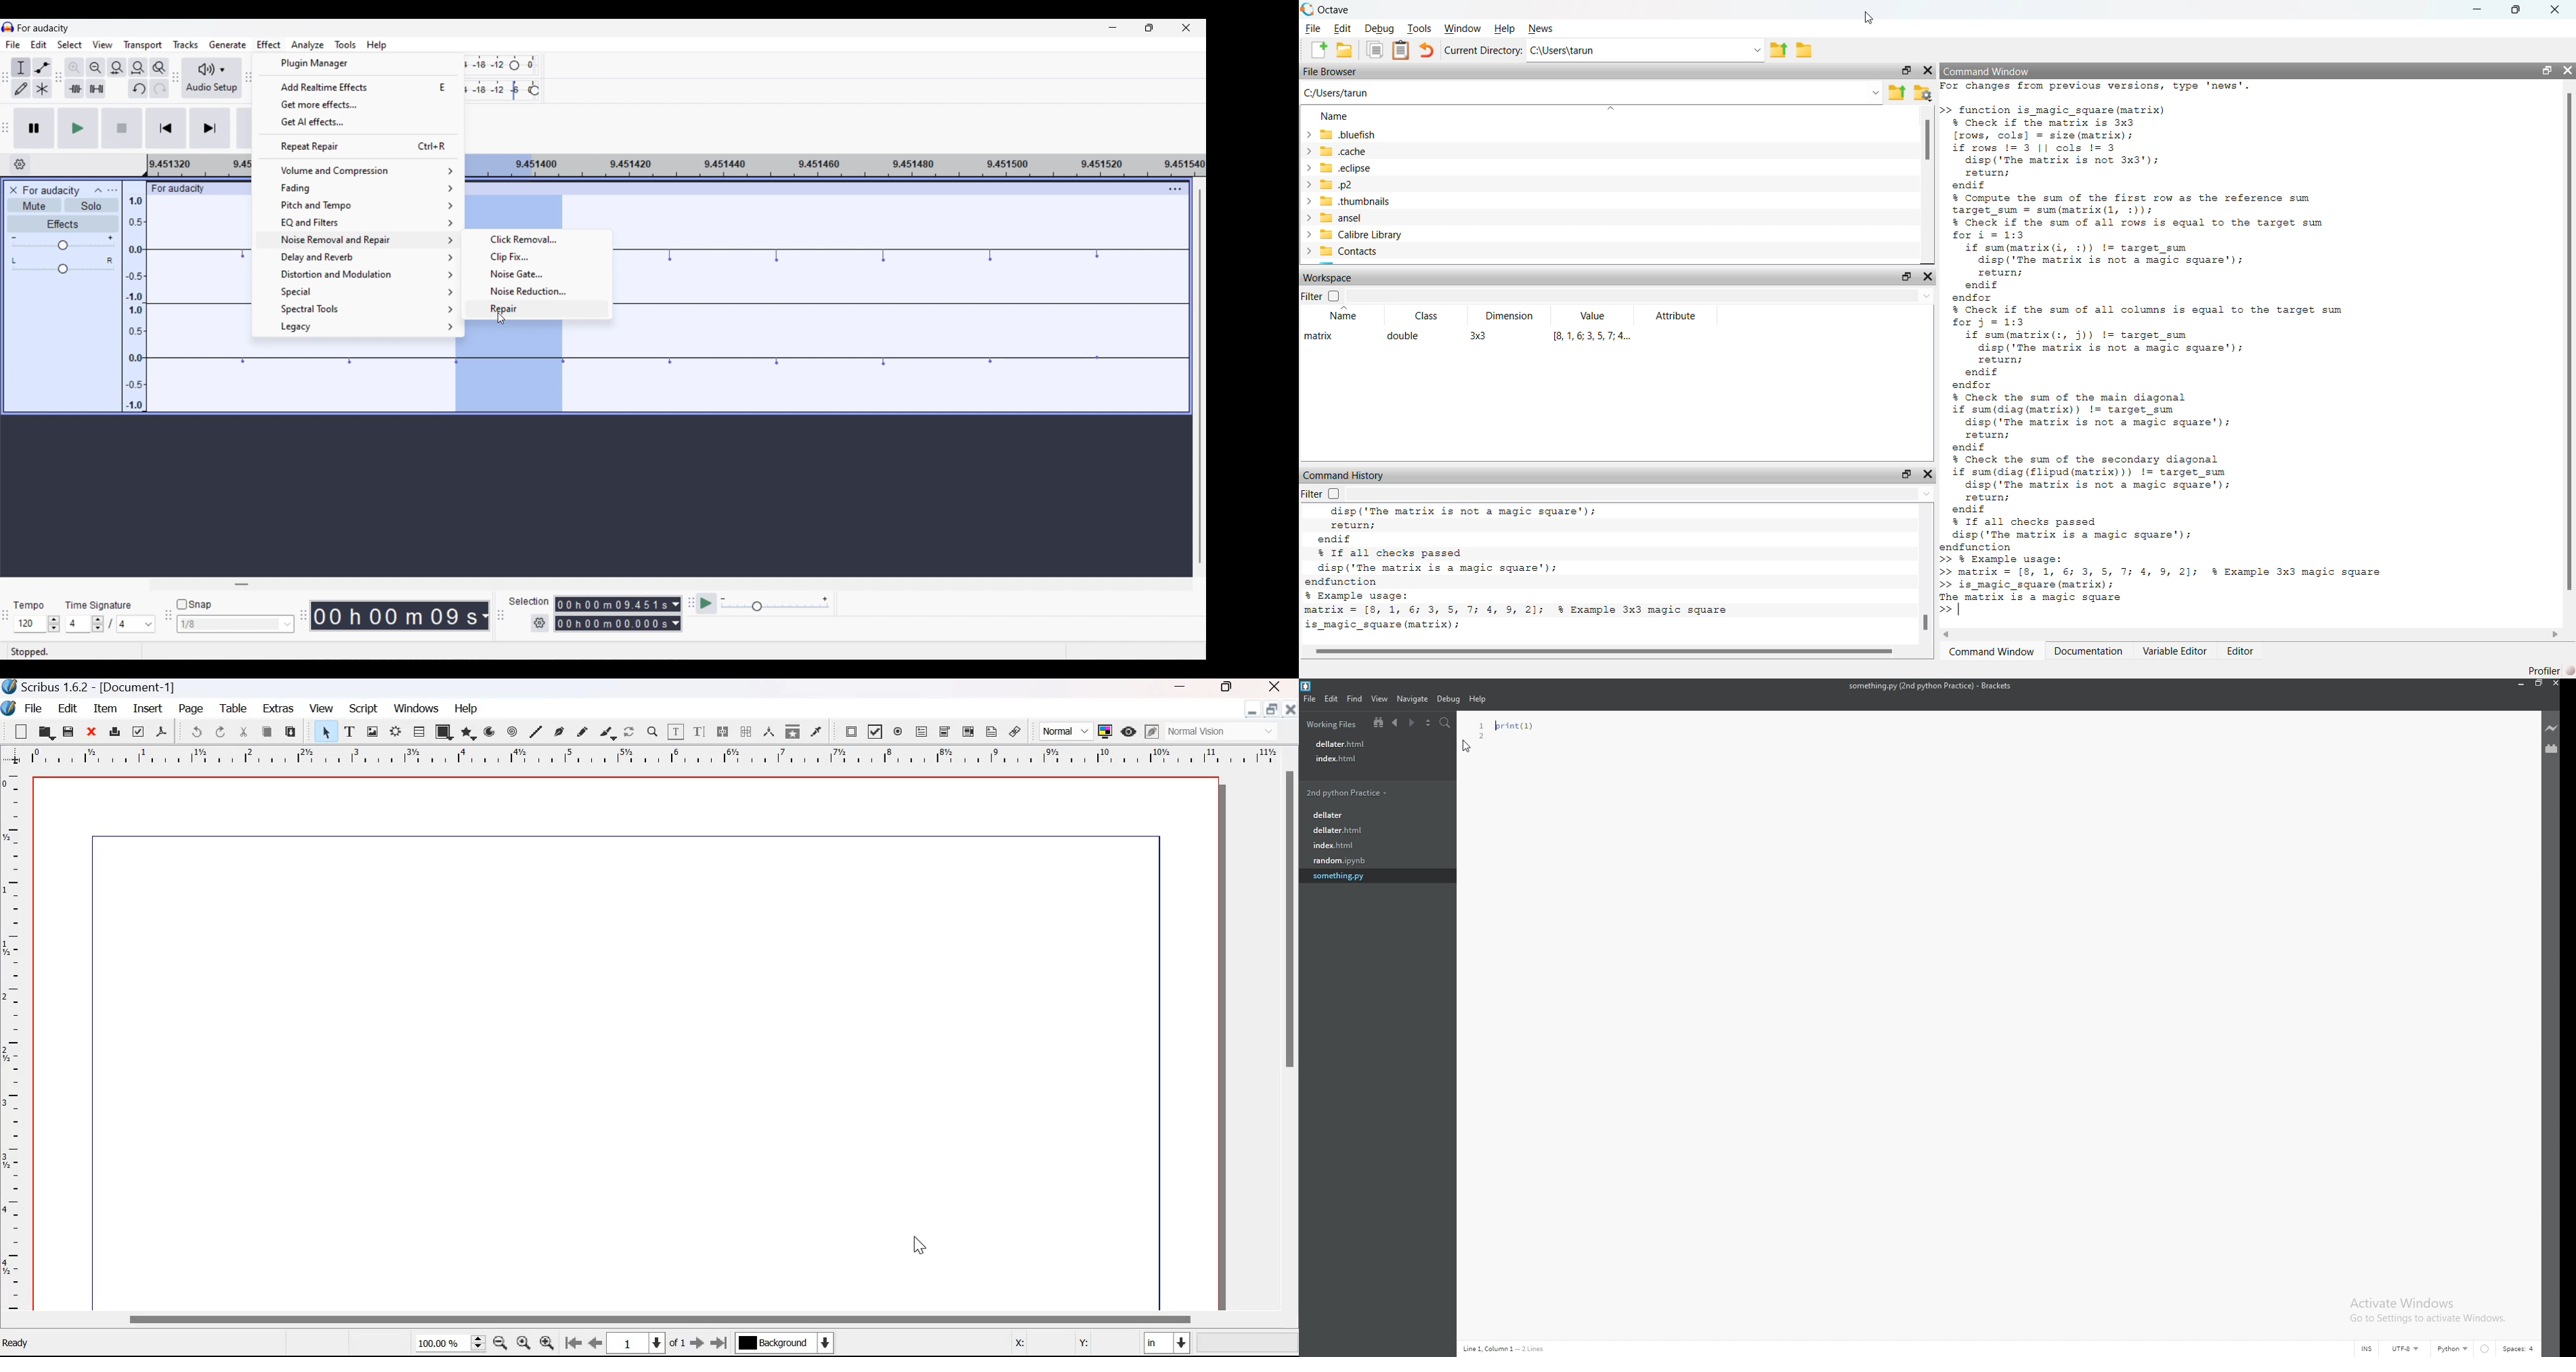 This screenshot has height=1372, width=2576. What do you see at coordinates (536, 731) in the screenshot?
I see `line` at bounding box center [536, 731].